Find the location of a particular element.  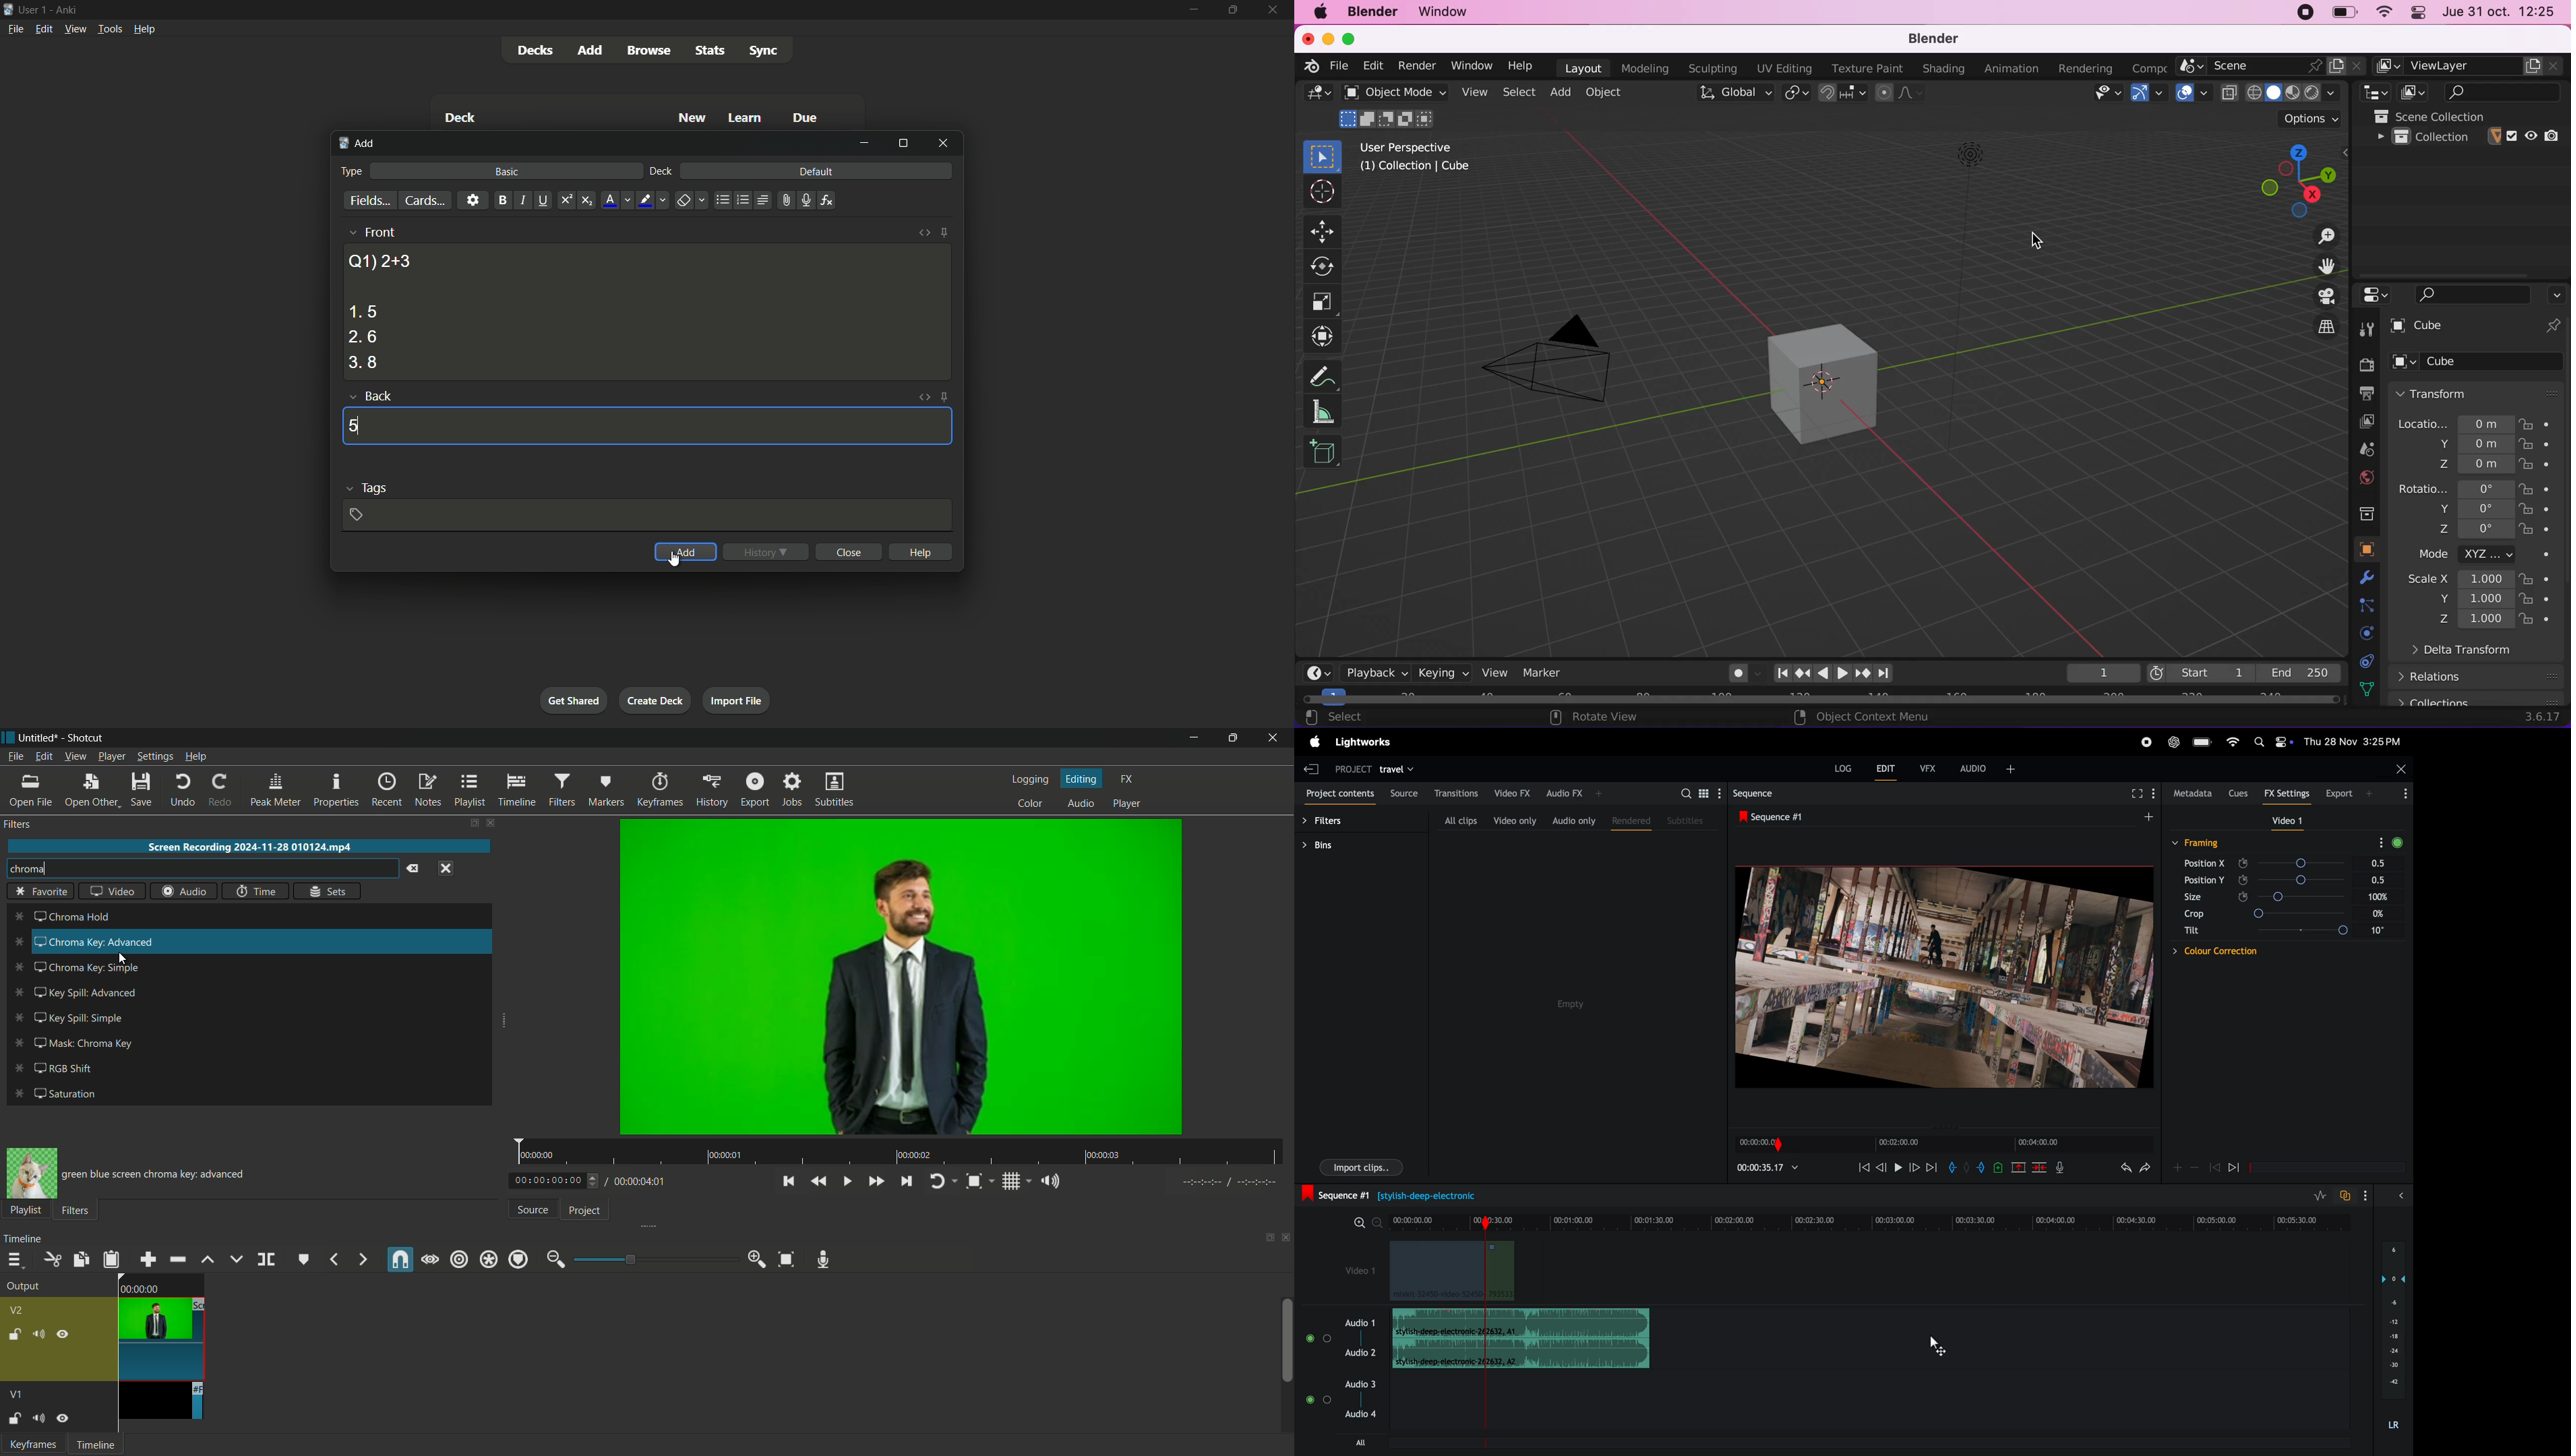

lock is located at coordinates (2545, 465).